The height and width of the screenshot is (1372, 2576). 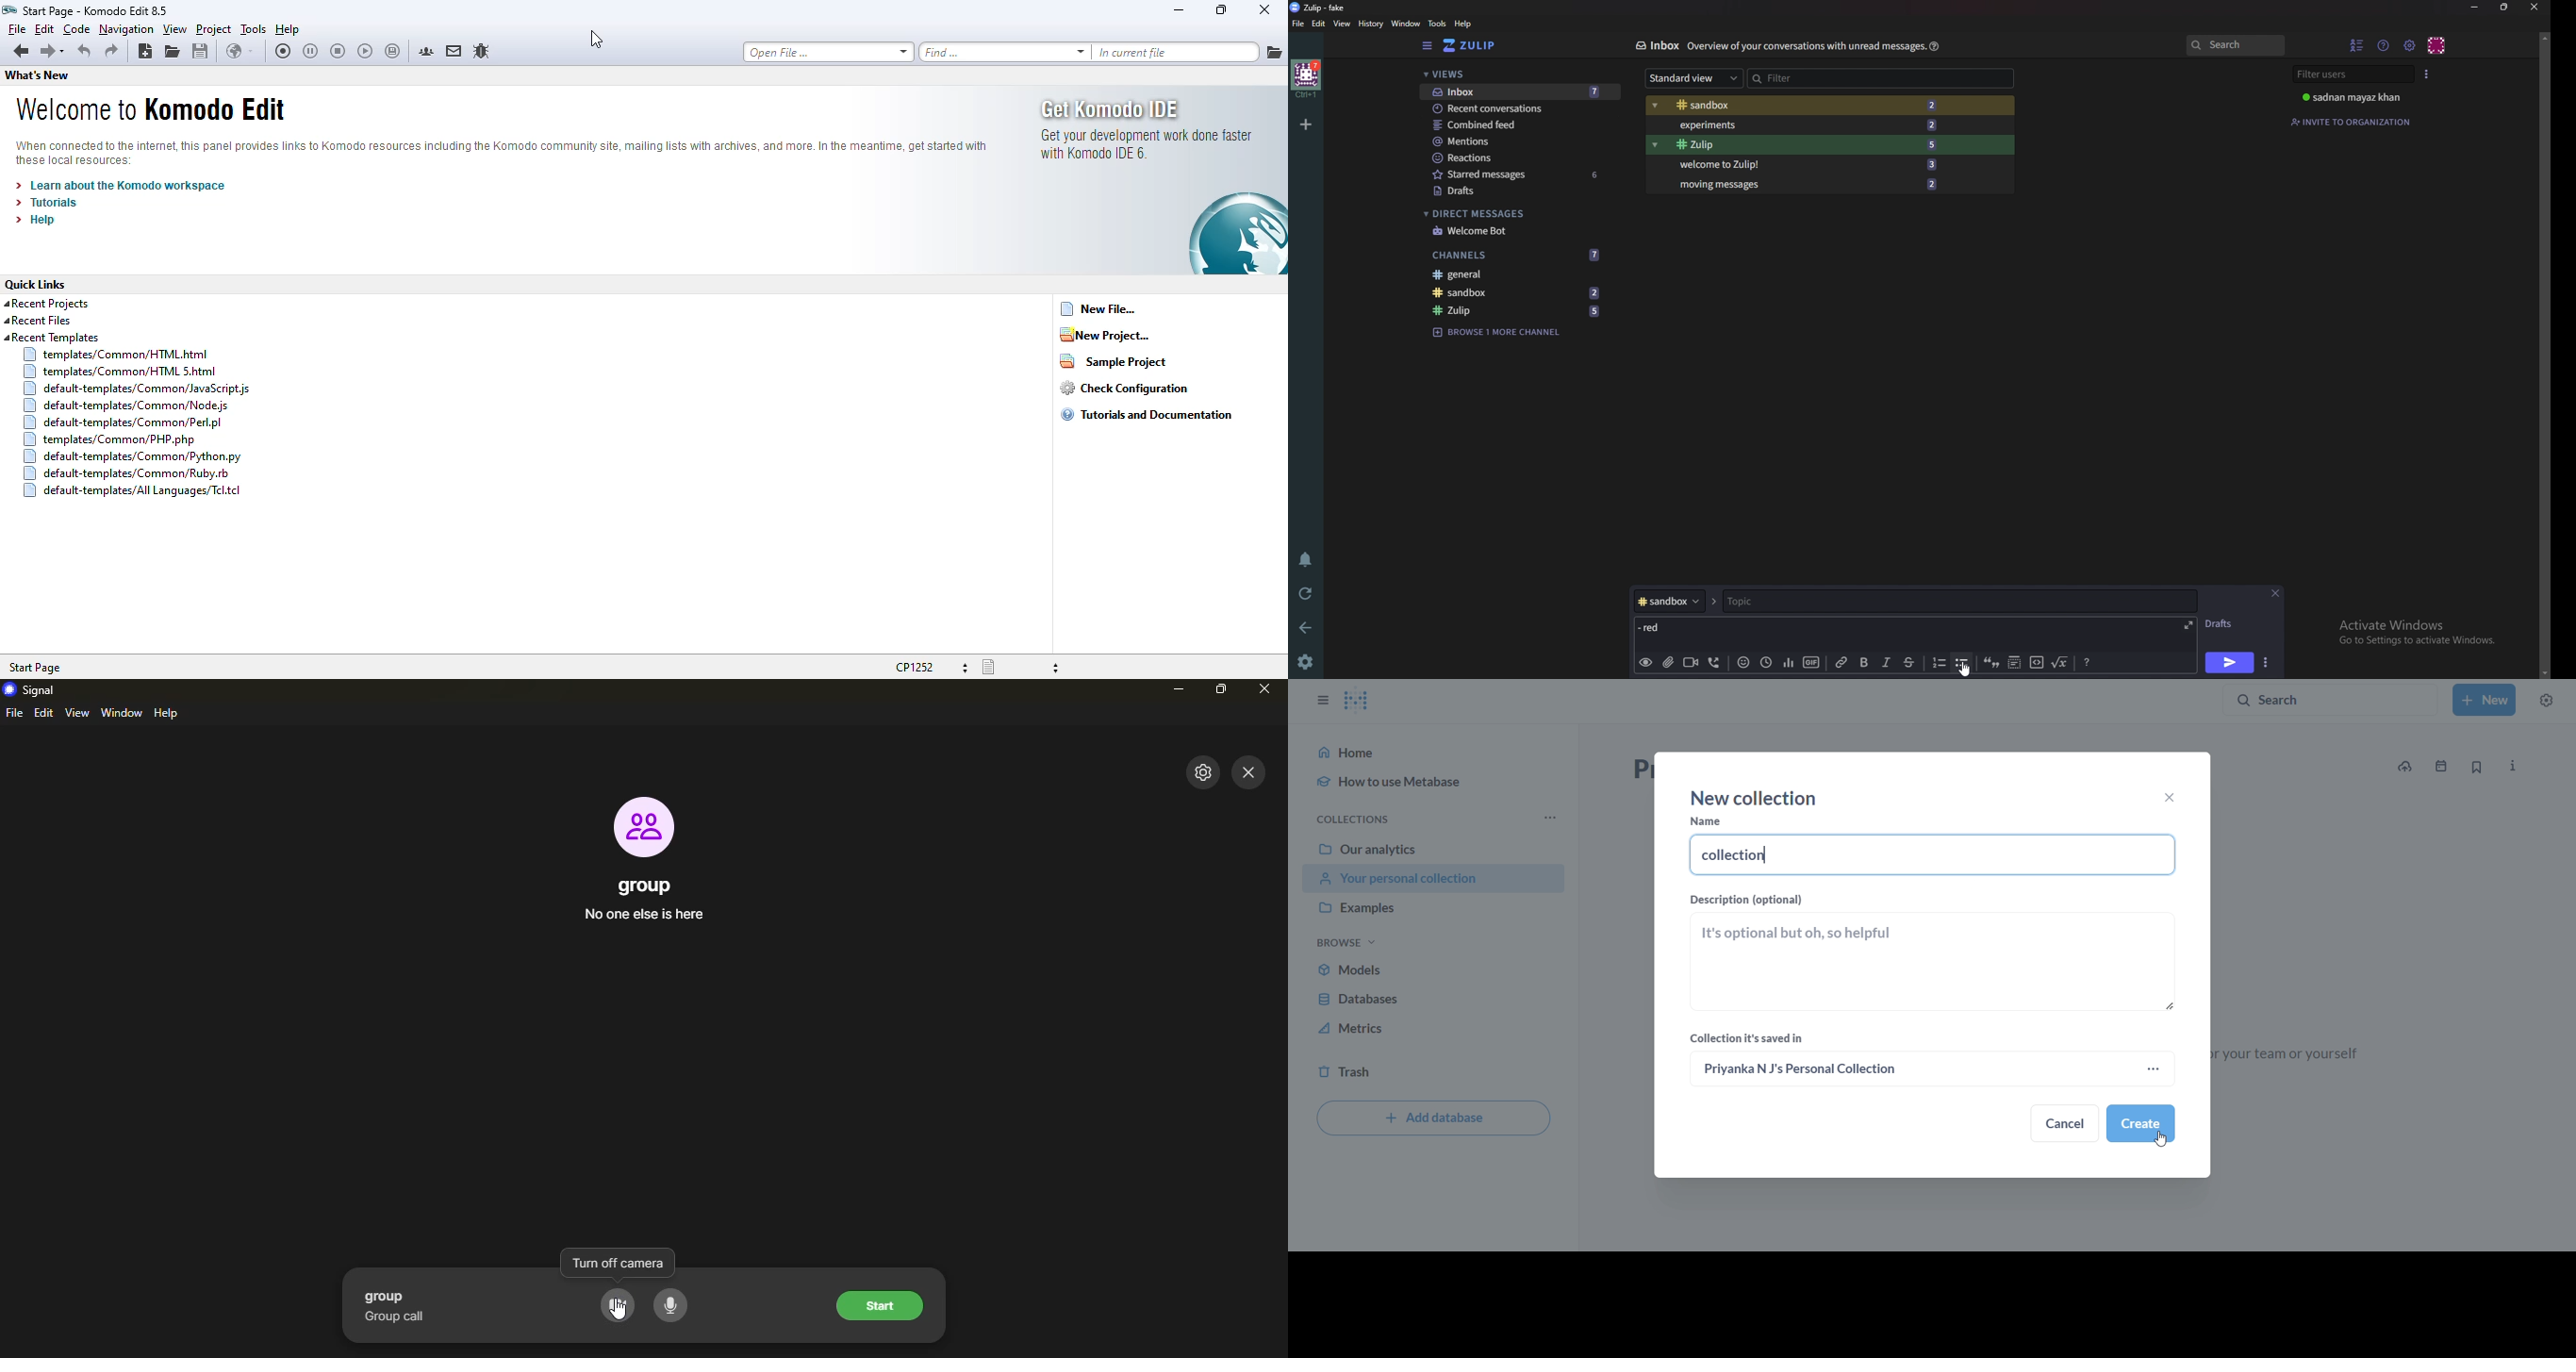 What do you see at coordinates (2410, 46) in the screenshot?
I see `Main menu` at bounding box center [2410, 46].